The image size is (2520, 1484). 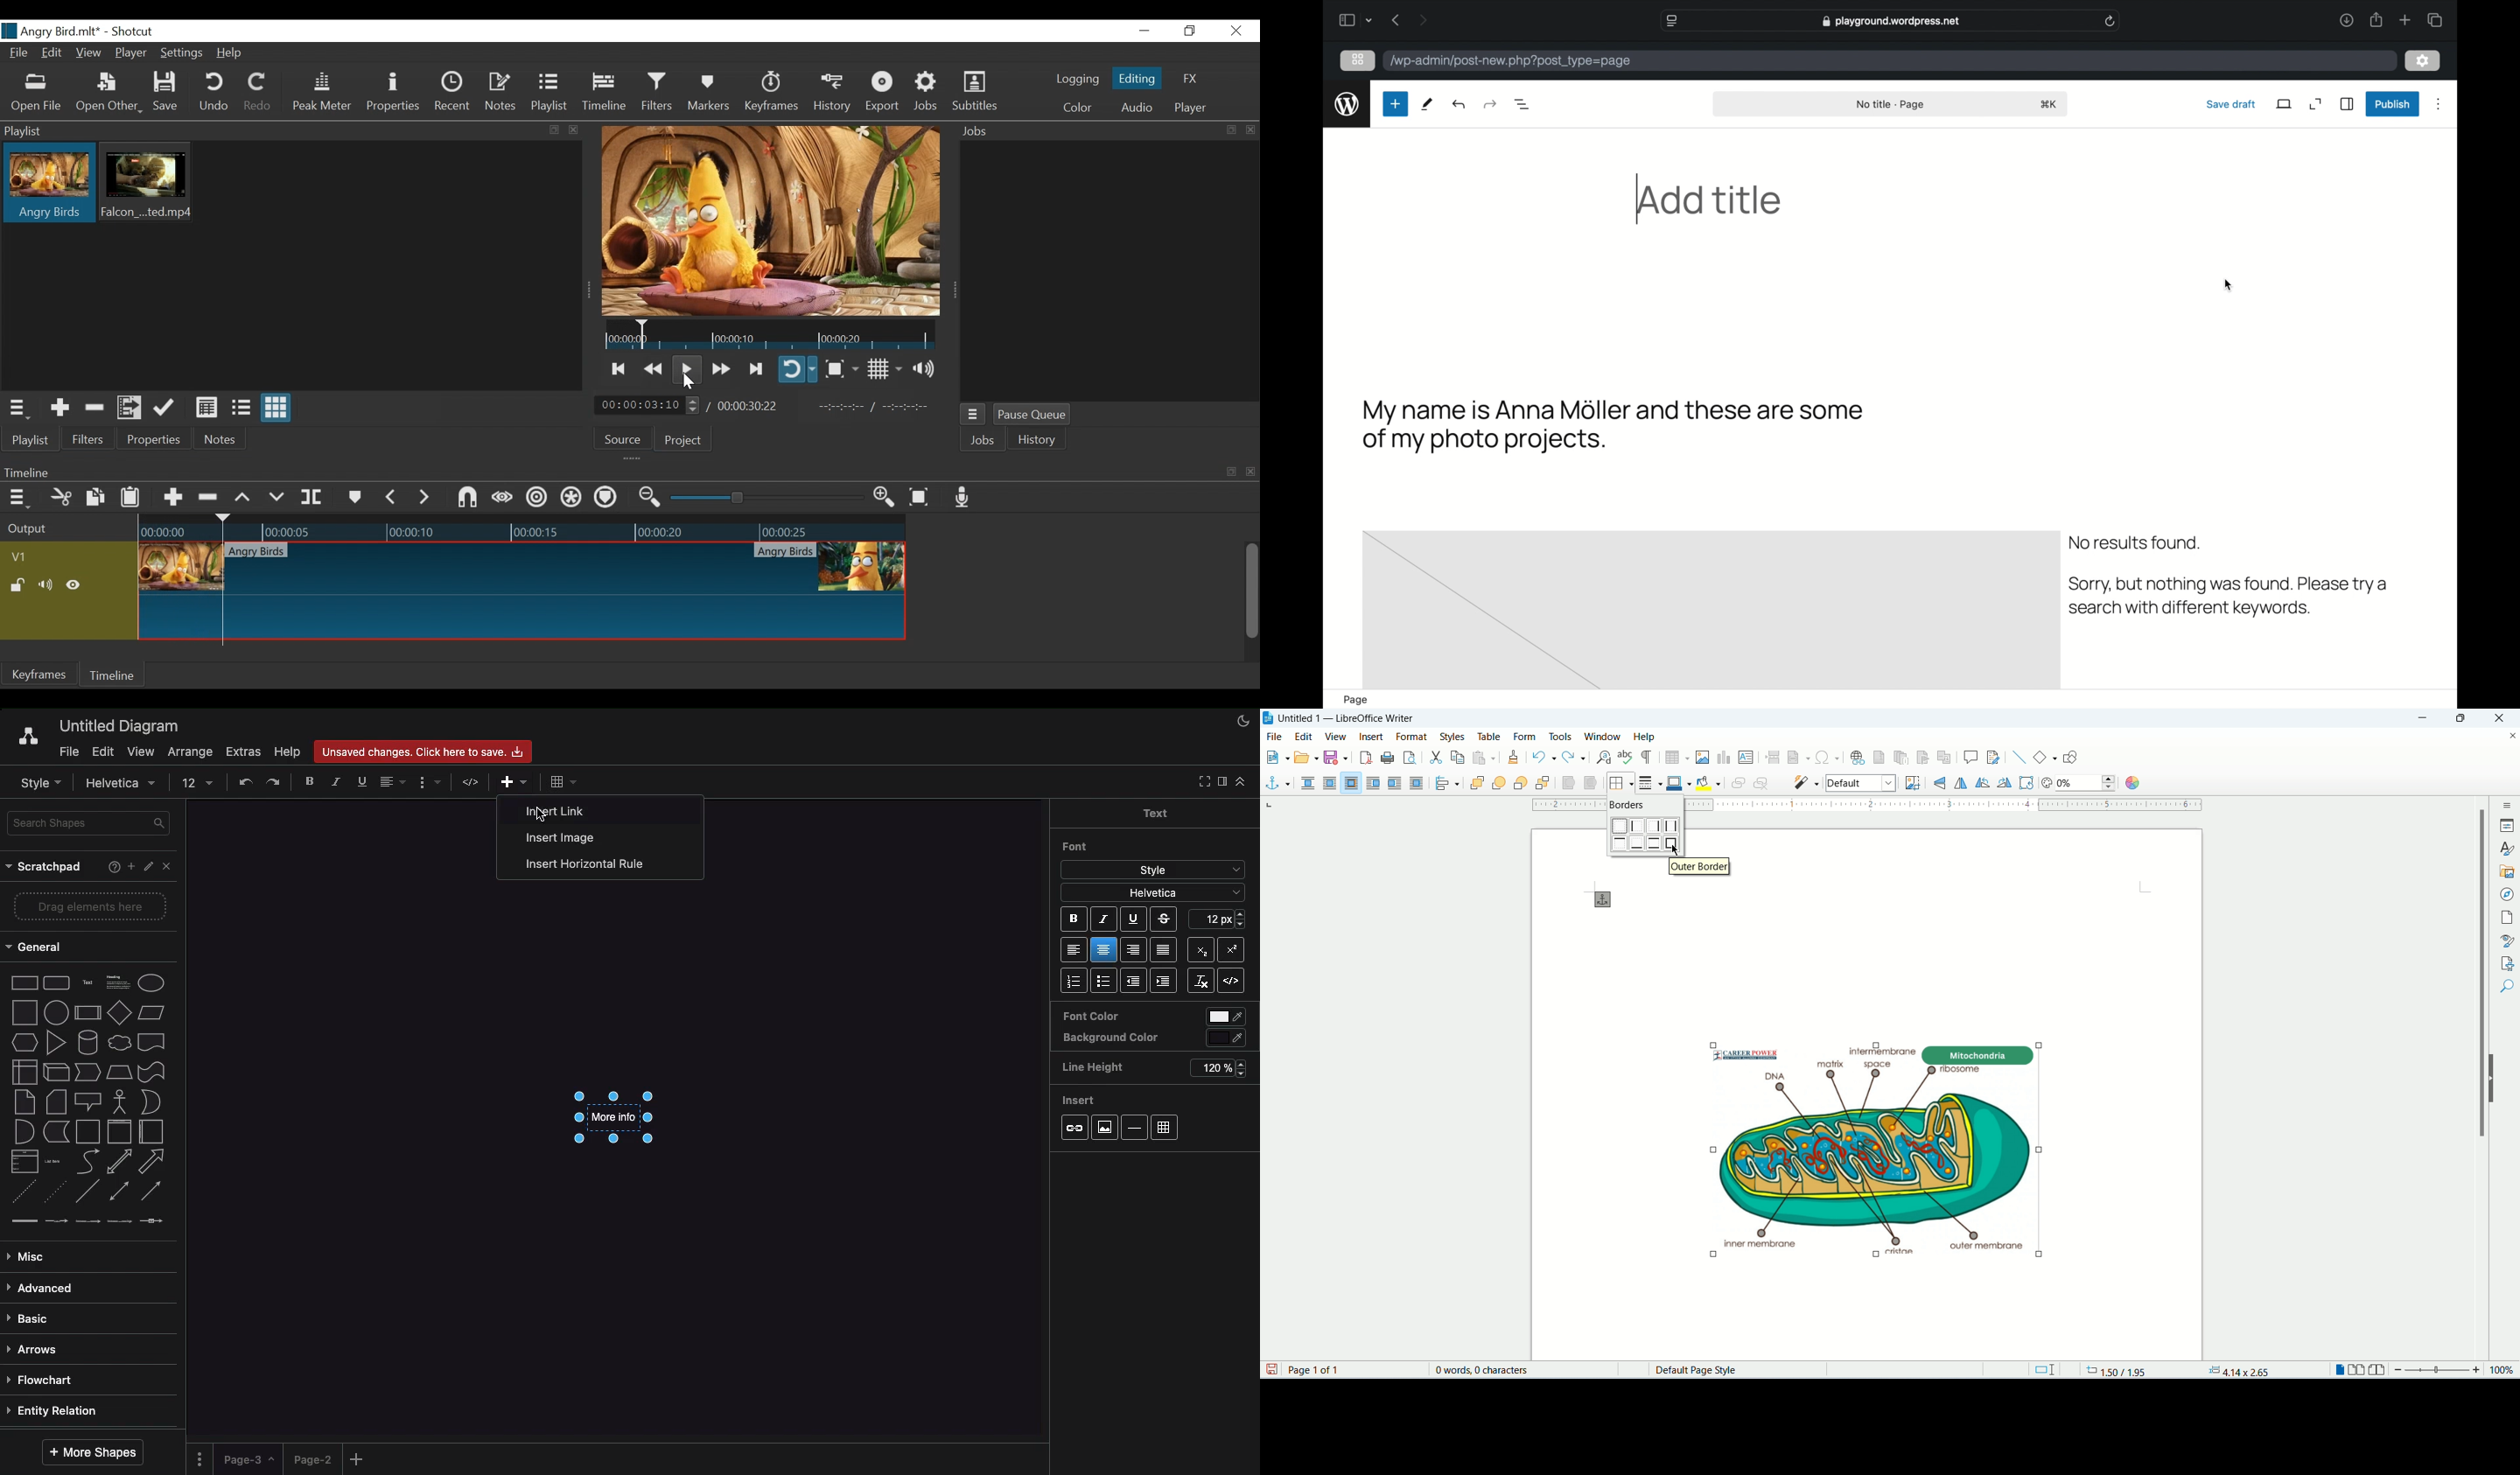 I want to click on directional connector, so click(x=151, y=1192).